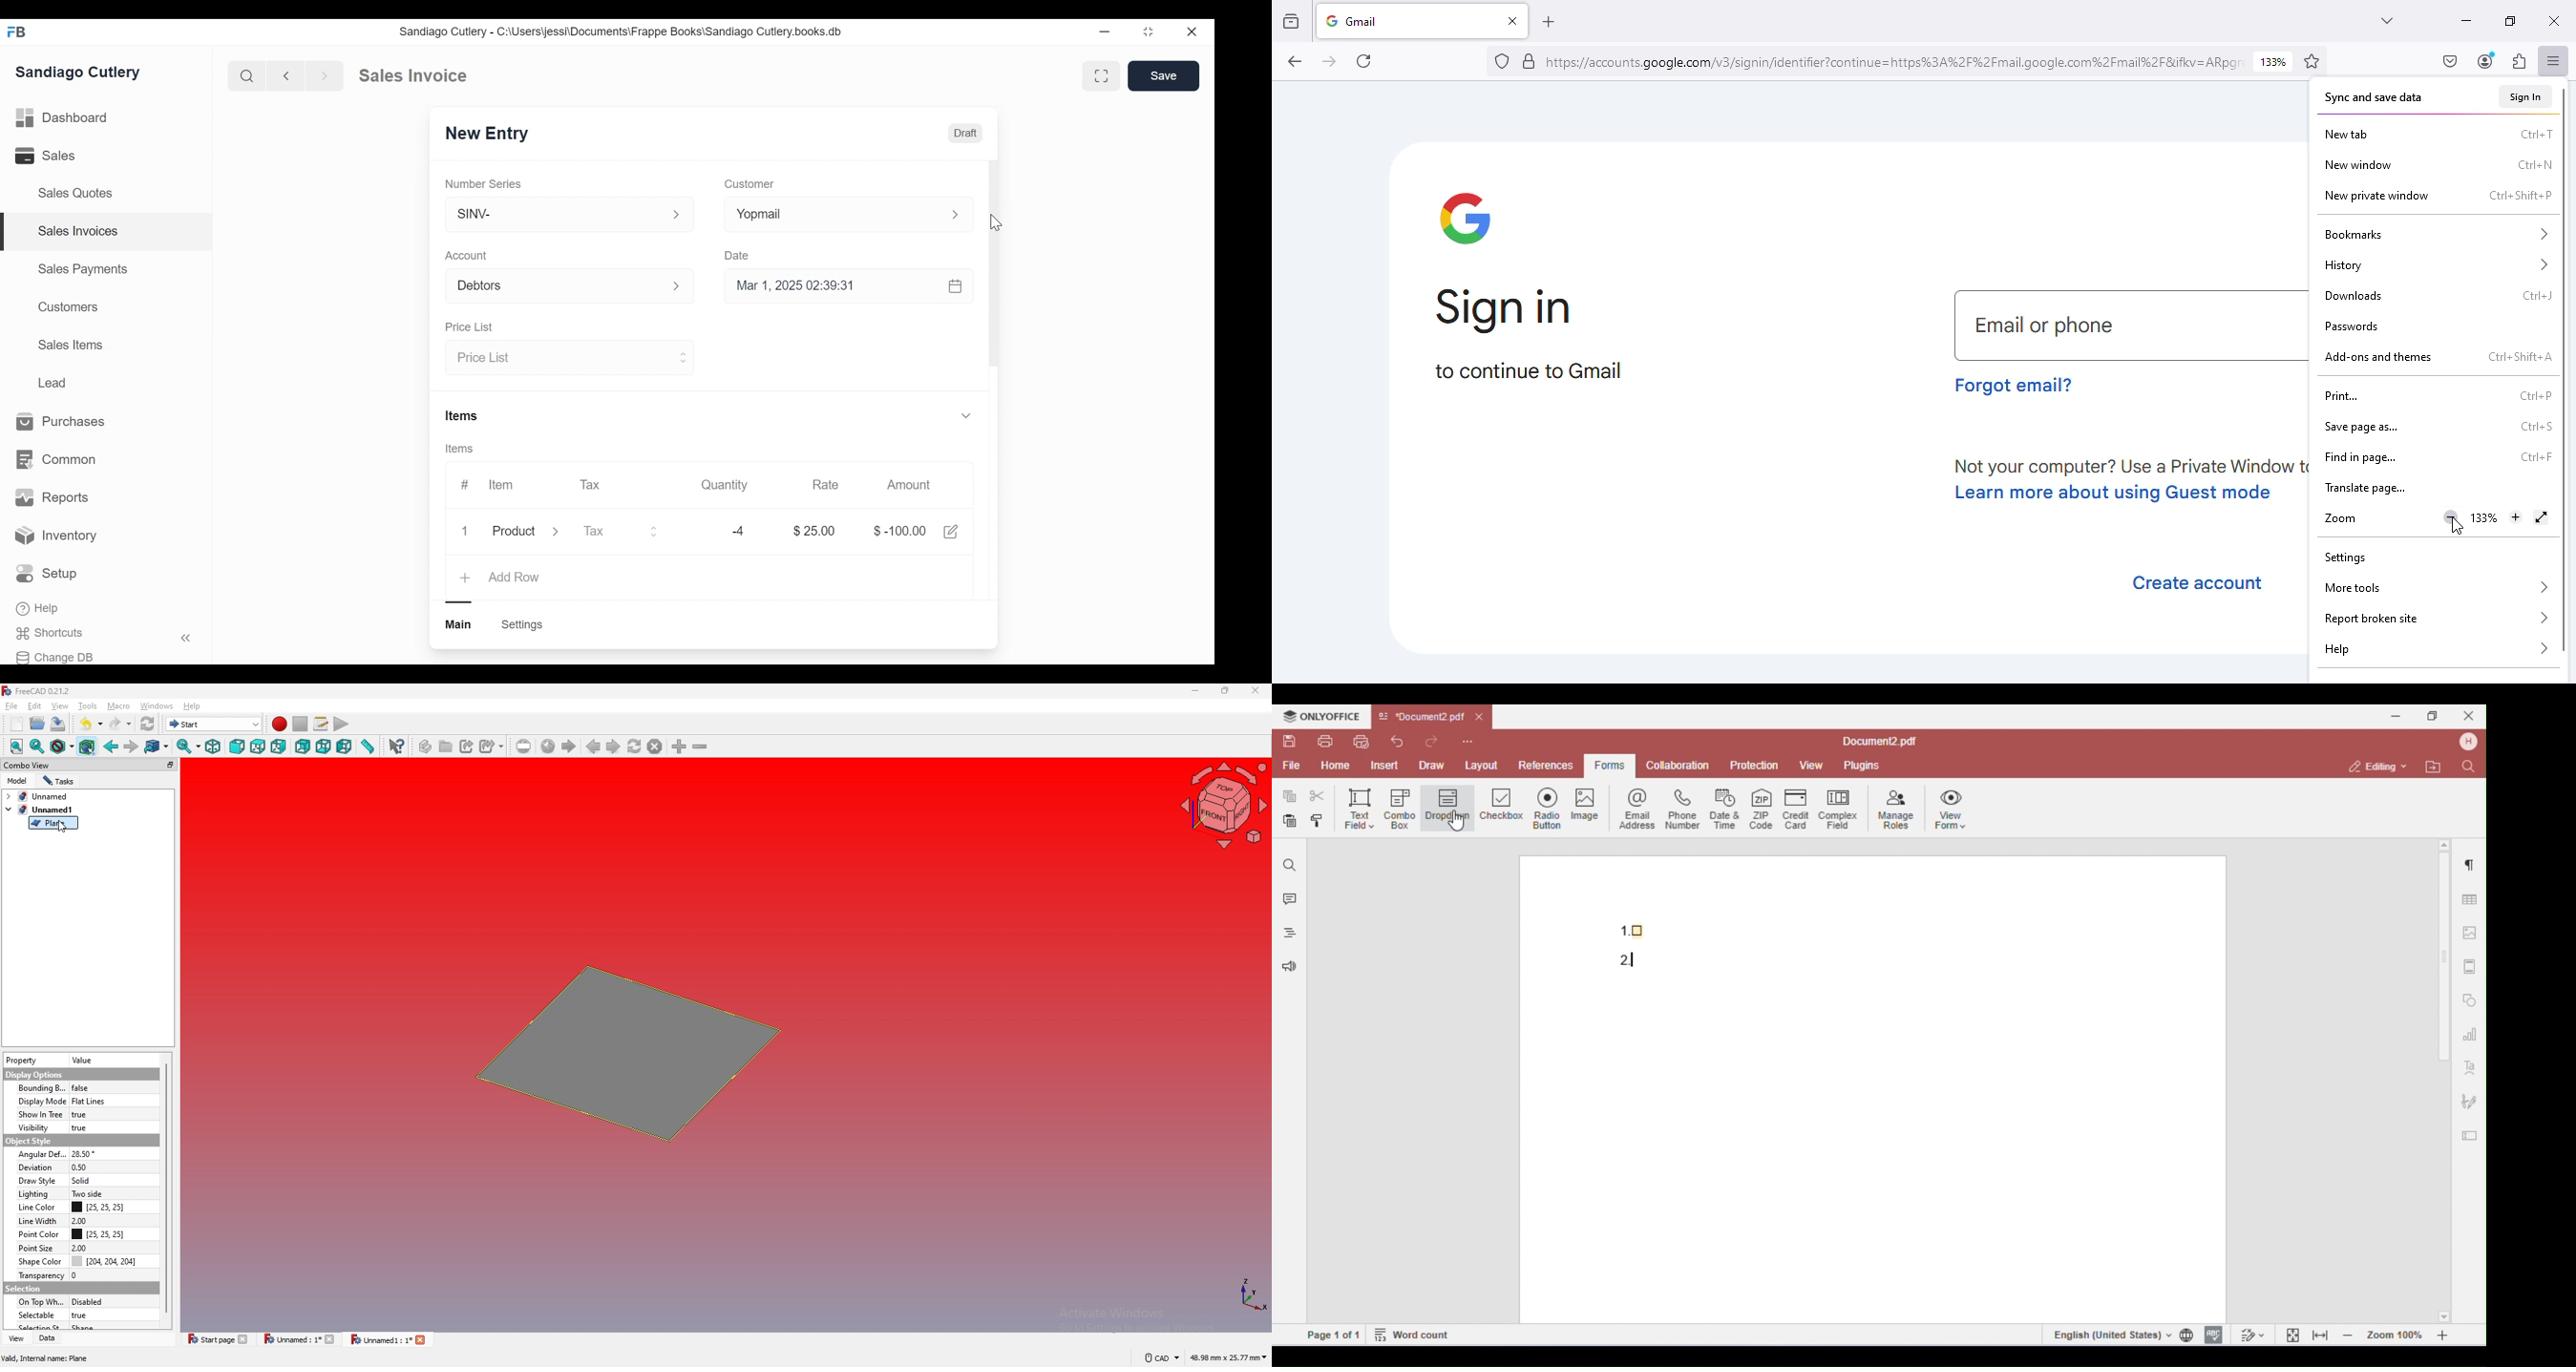 This screenshot has height=1372, width=2576. What do you see at coordinates (15, 1339) in the screenshot?
I see `view` at bounding box center [15, 1339].